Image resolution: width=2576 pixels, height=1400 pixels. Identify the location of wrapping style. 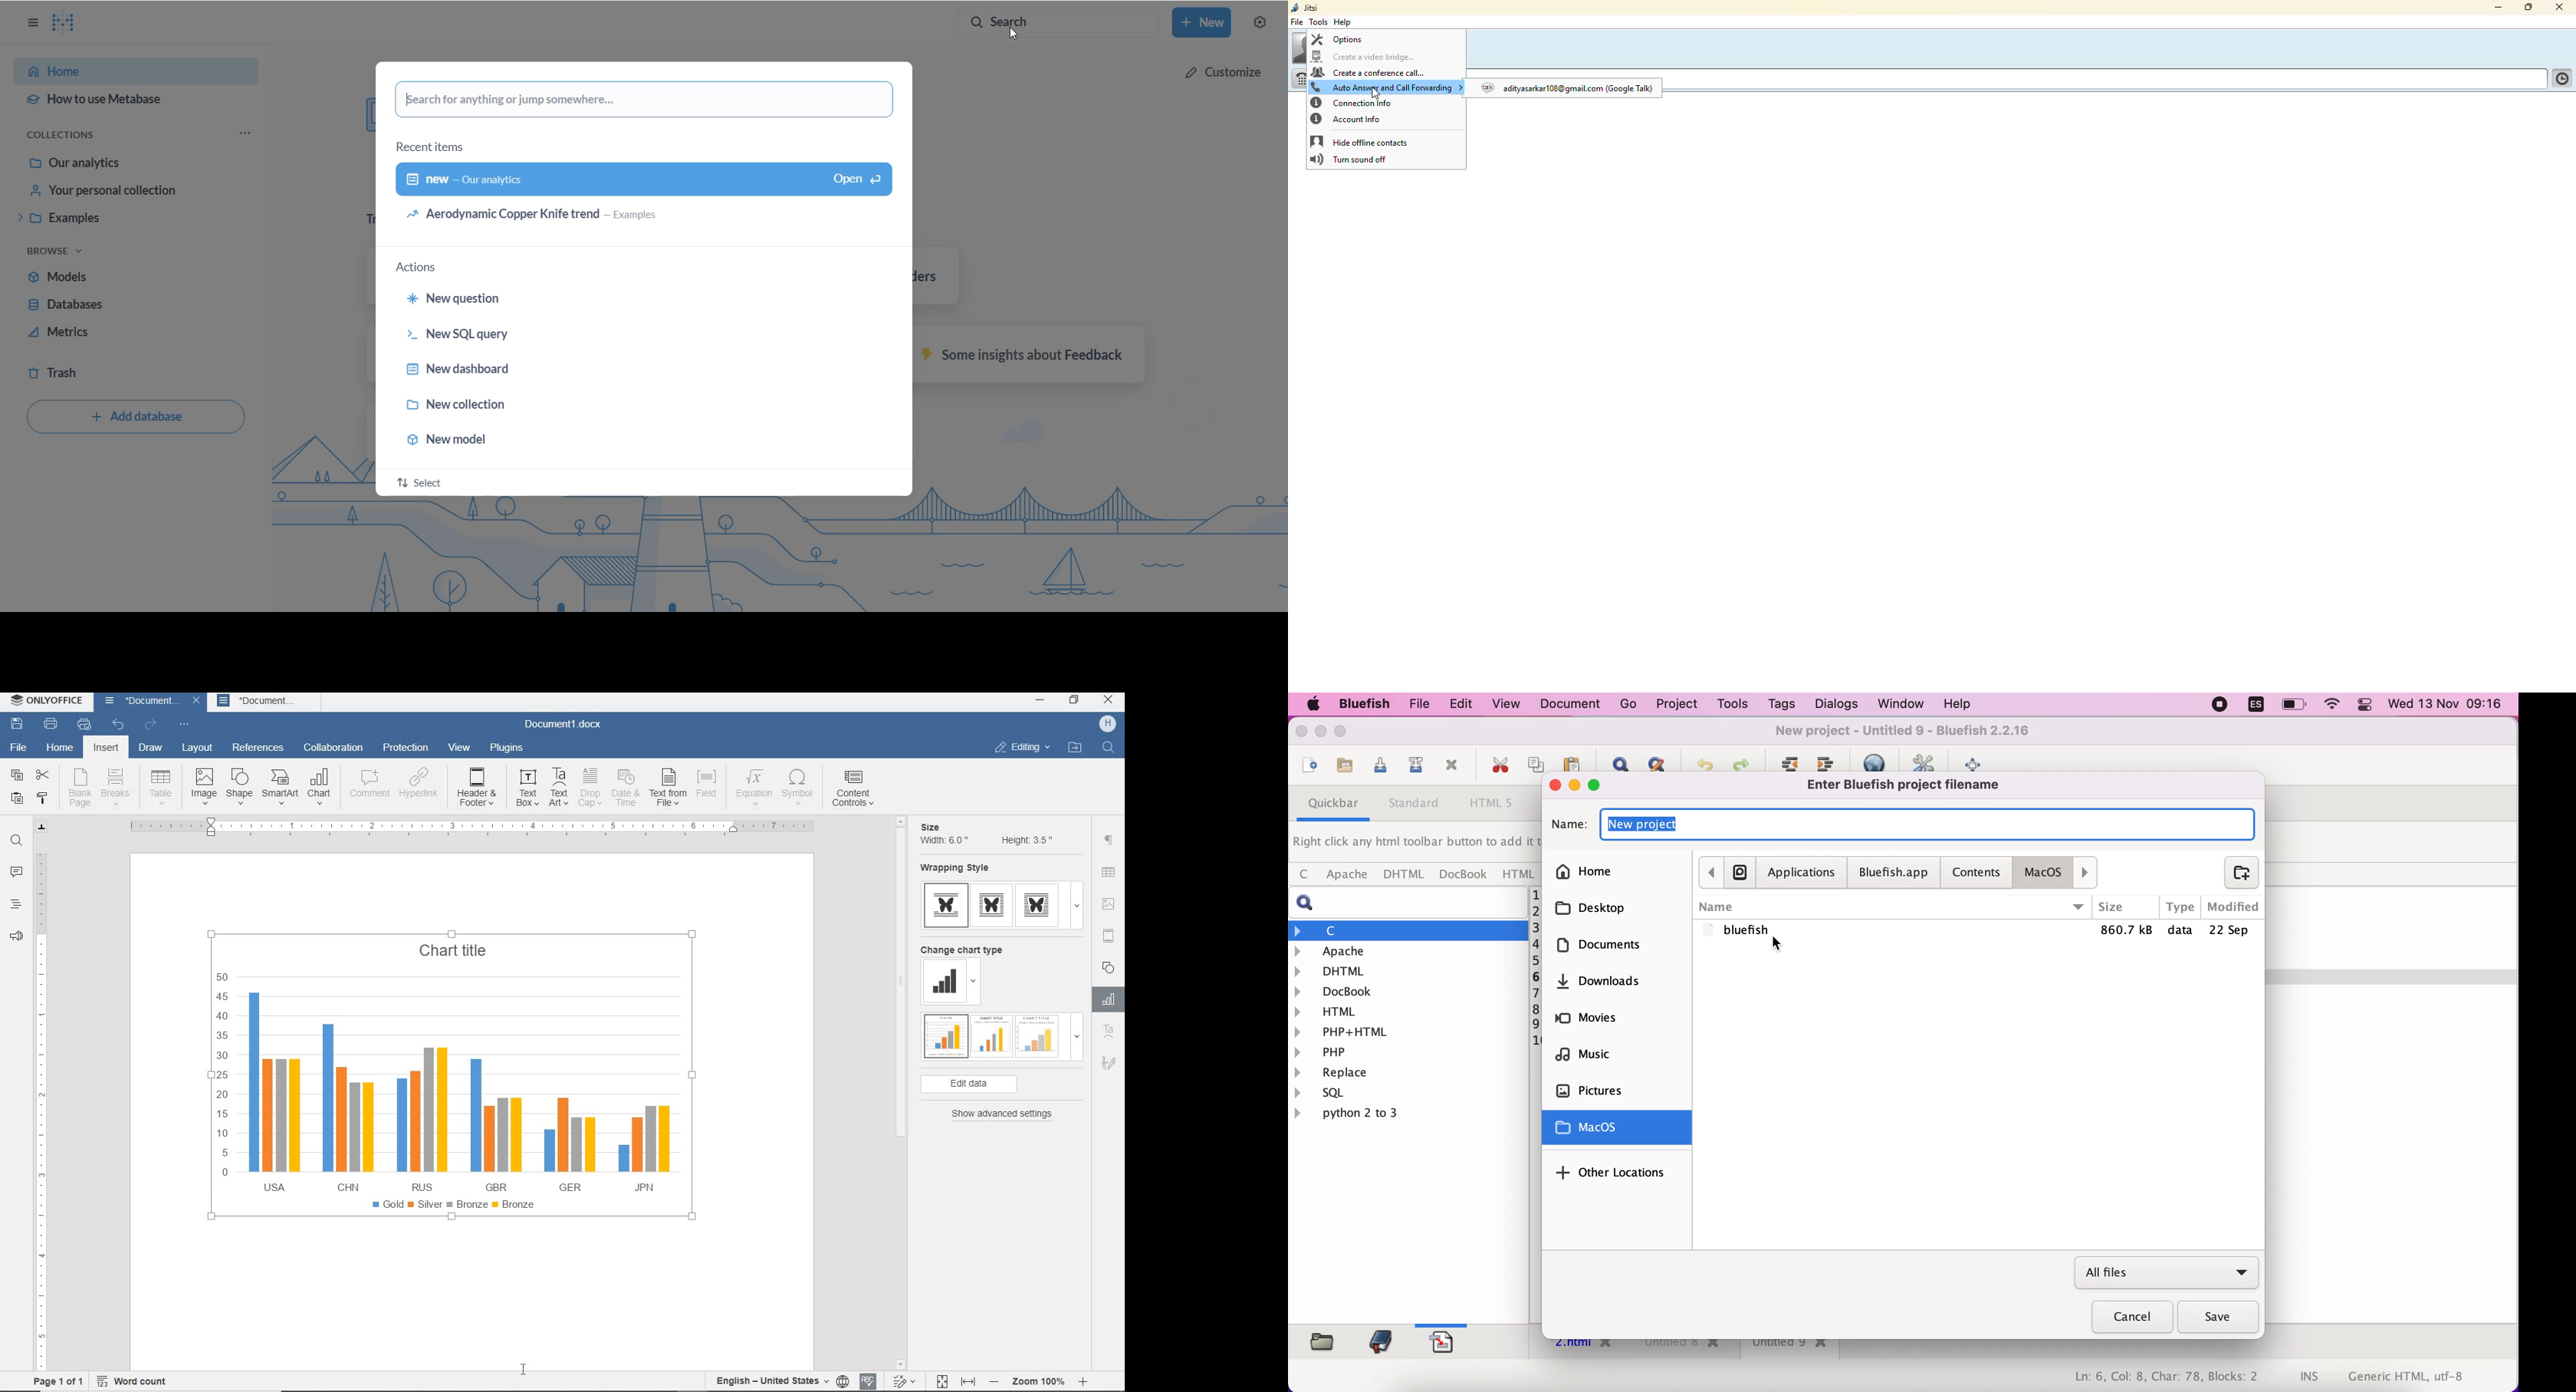
(959, 869).